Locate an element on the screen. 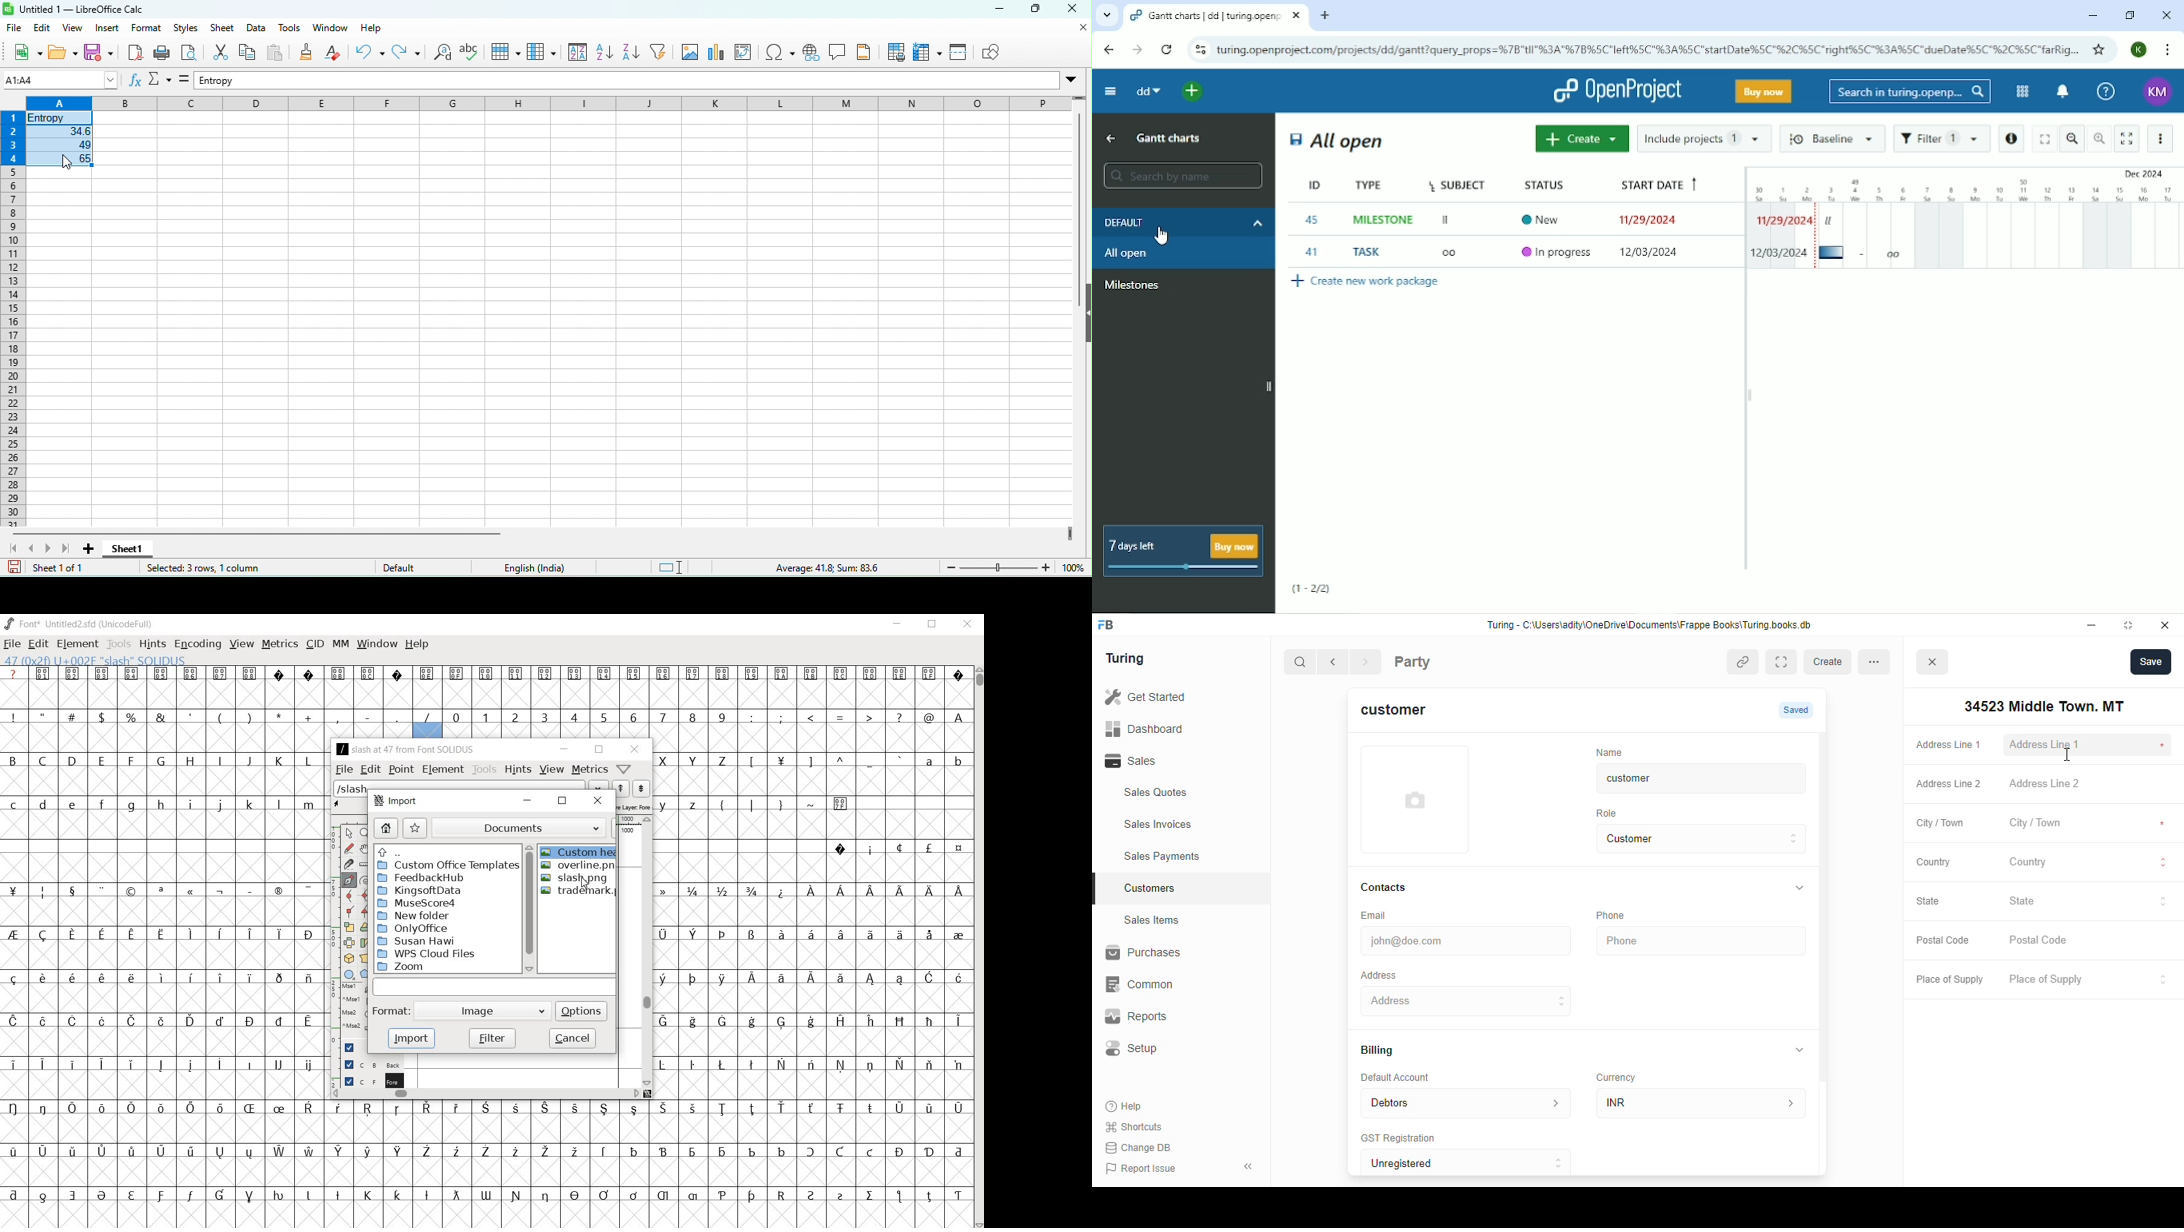 This screenshot has height=1232, width=2184. INR is located at coordinates (1704, 1103).